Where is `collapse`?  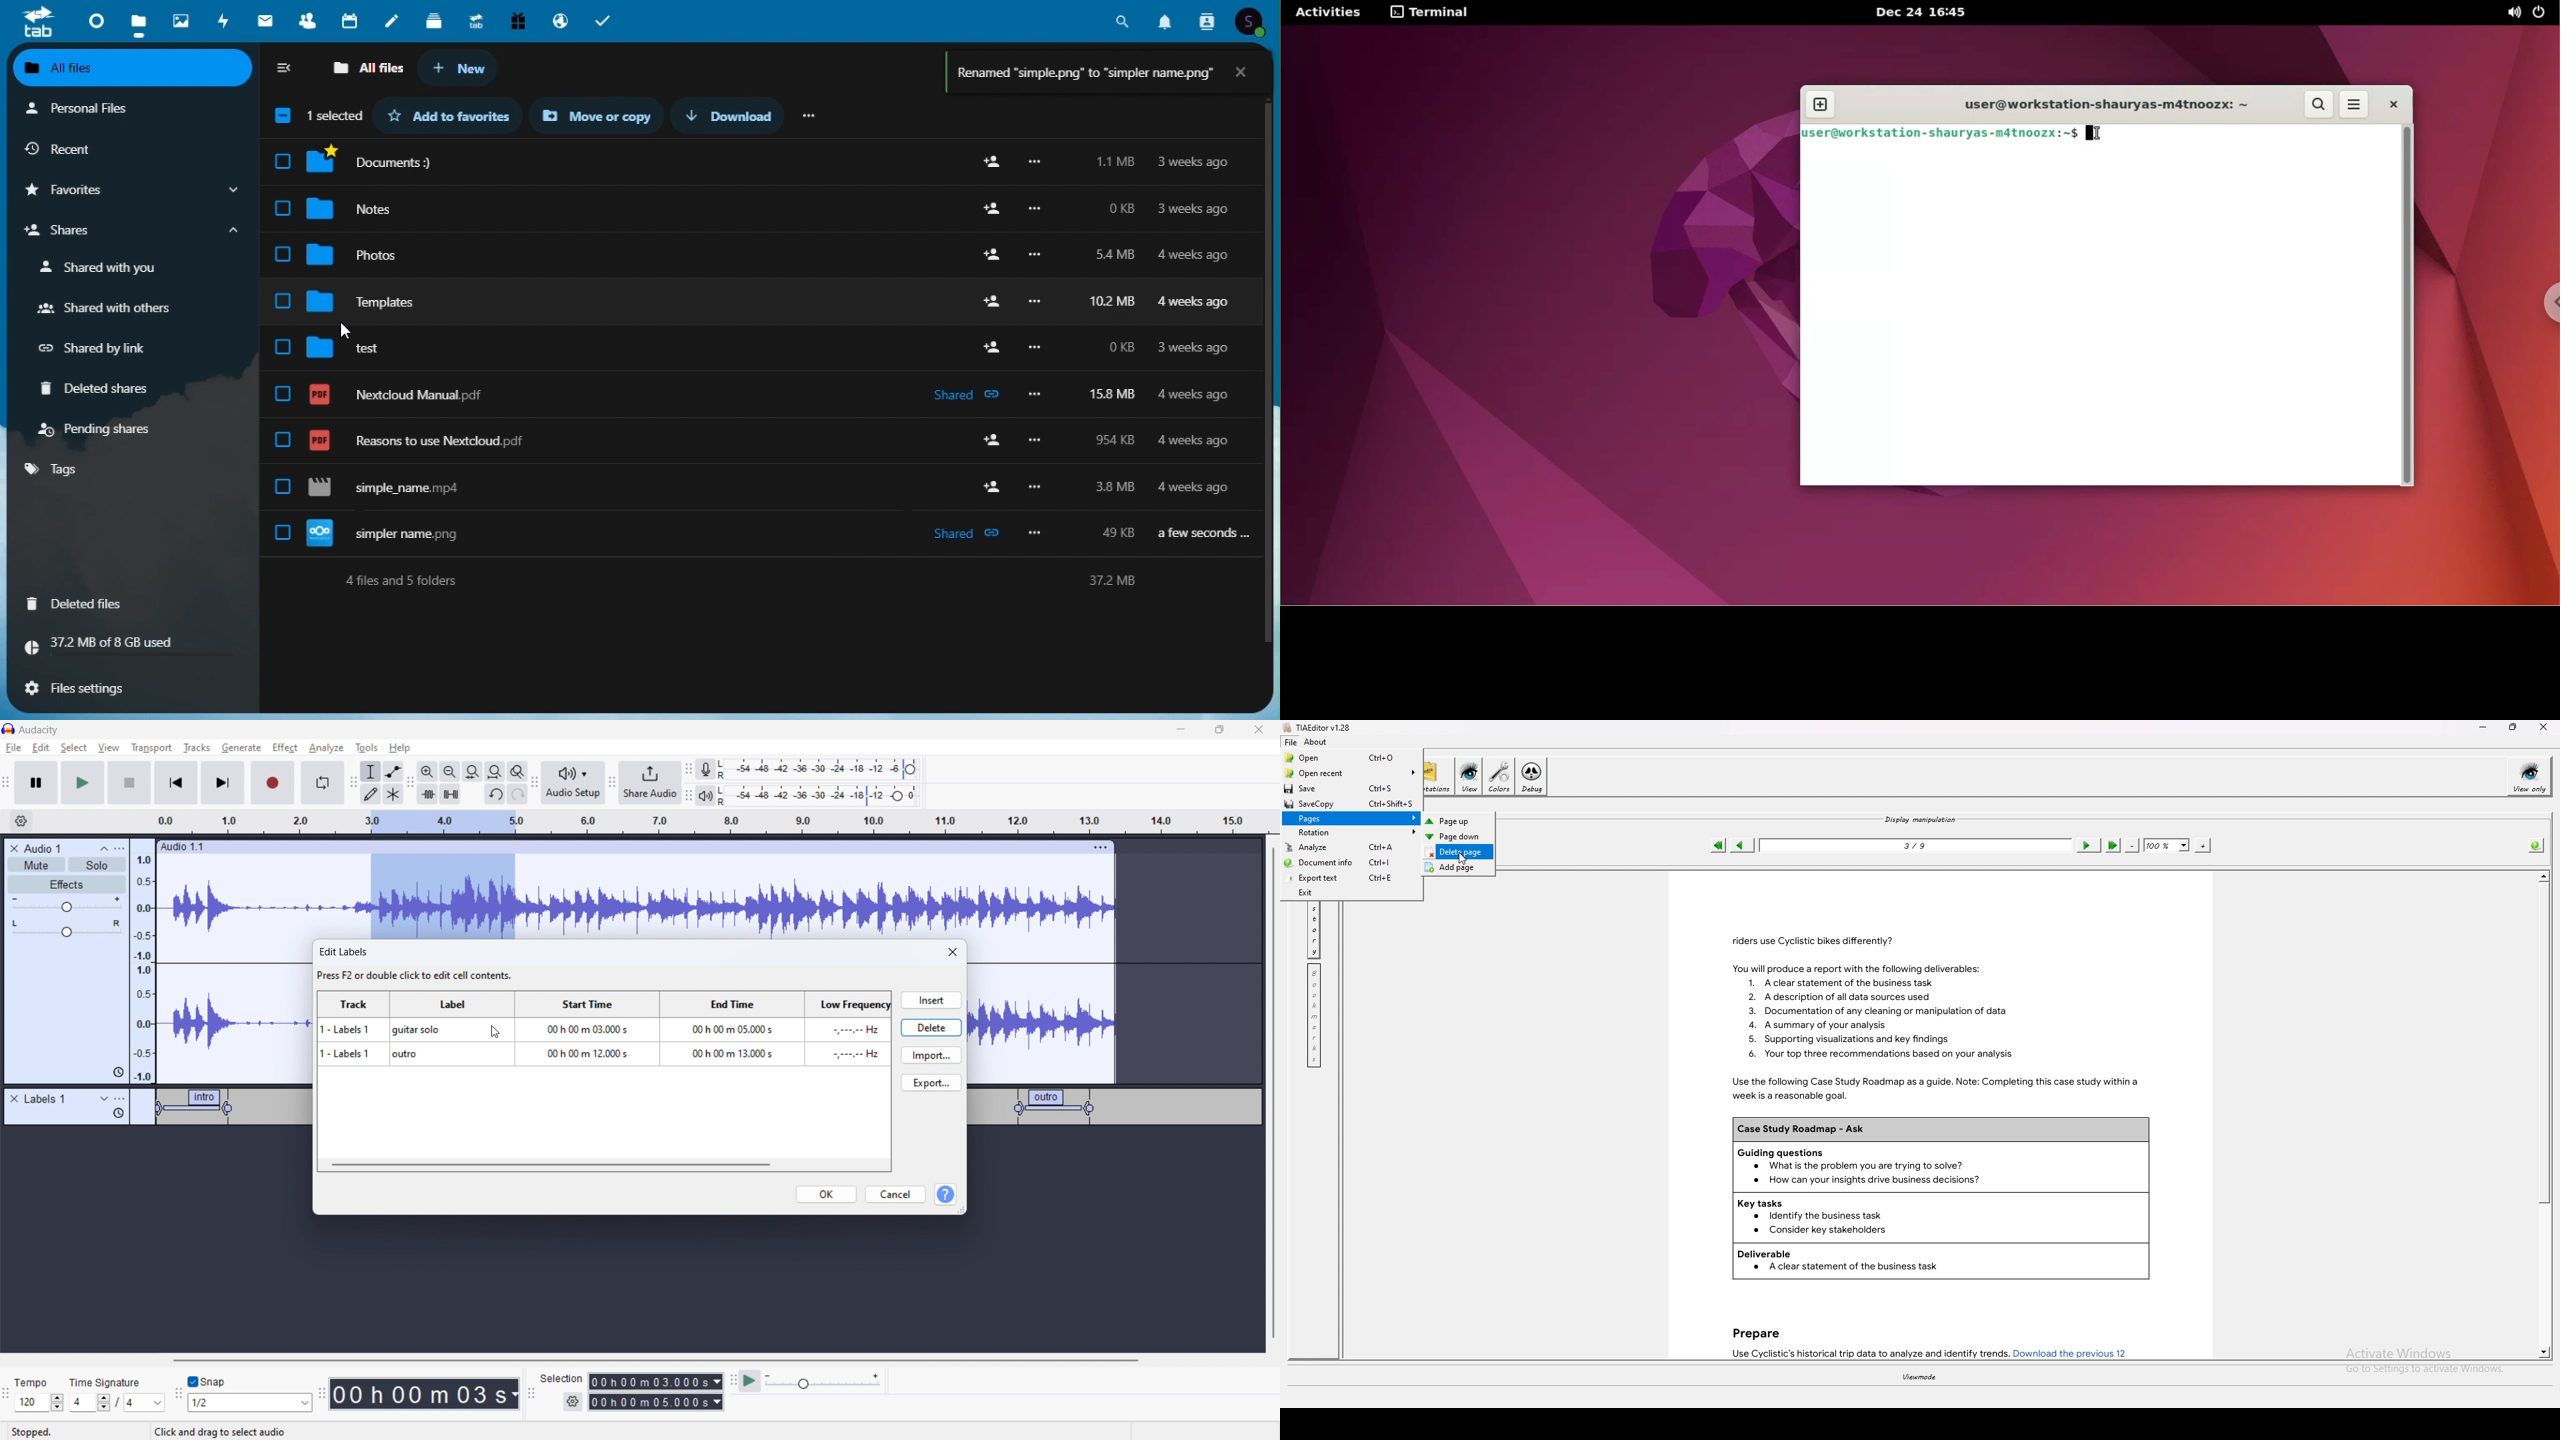
collapse is located at coordinates (104, 849).